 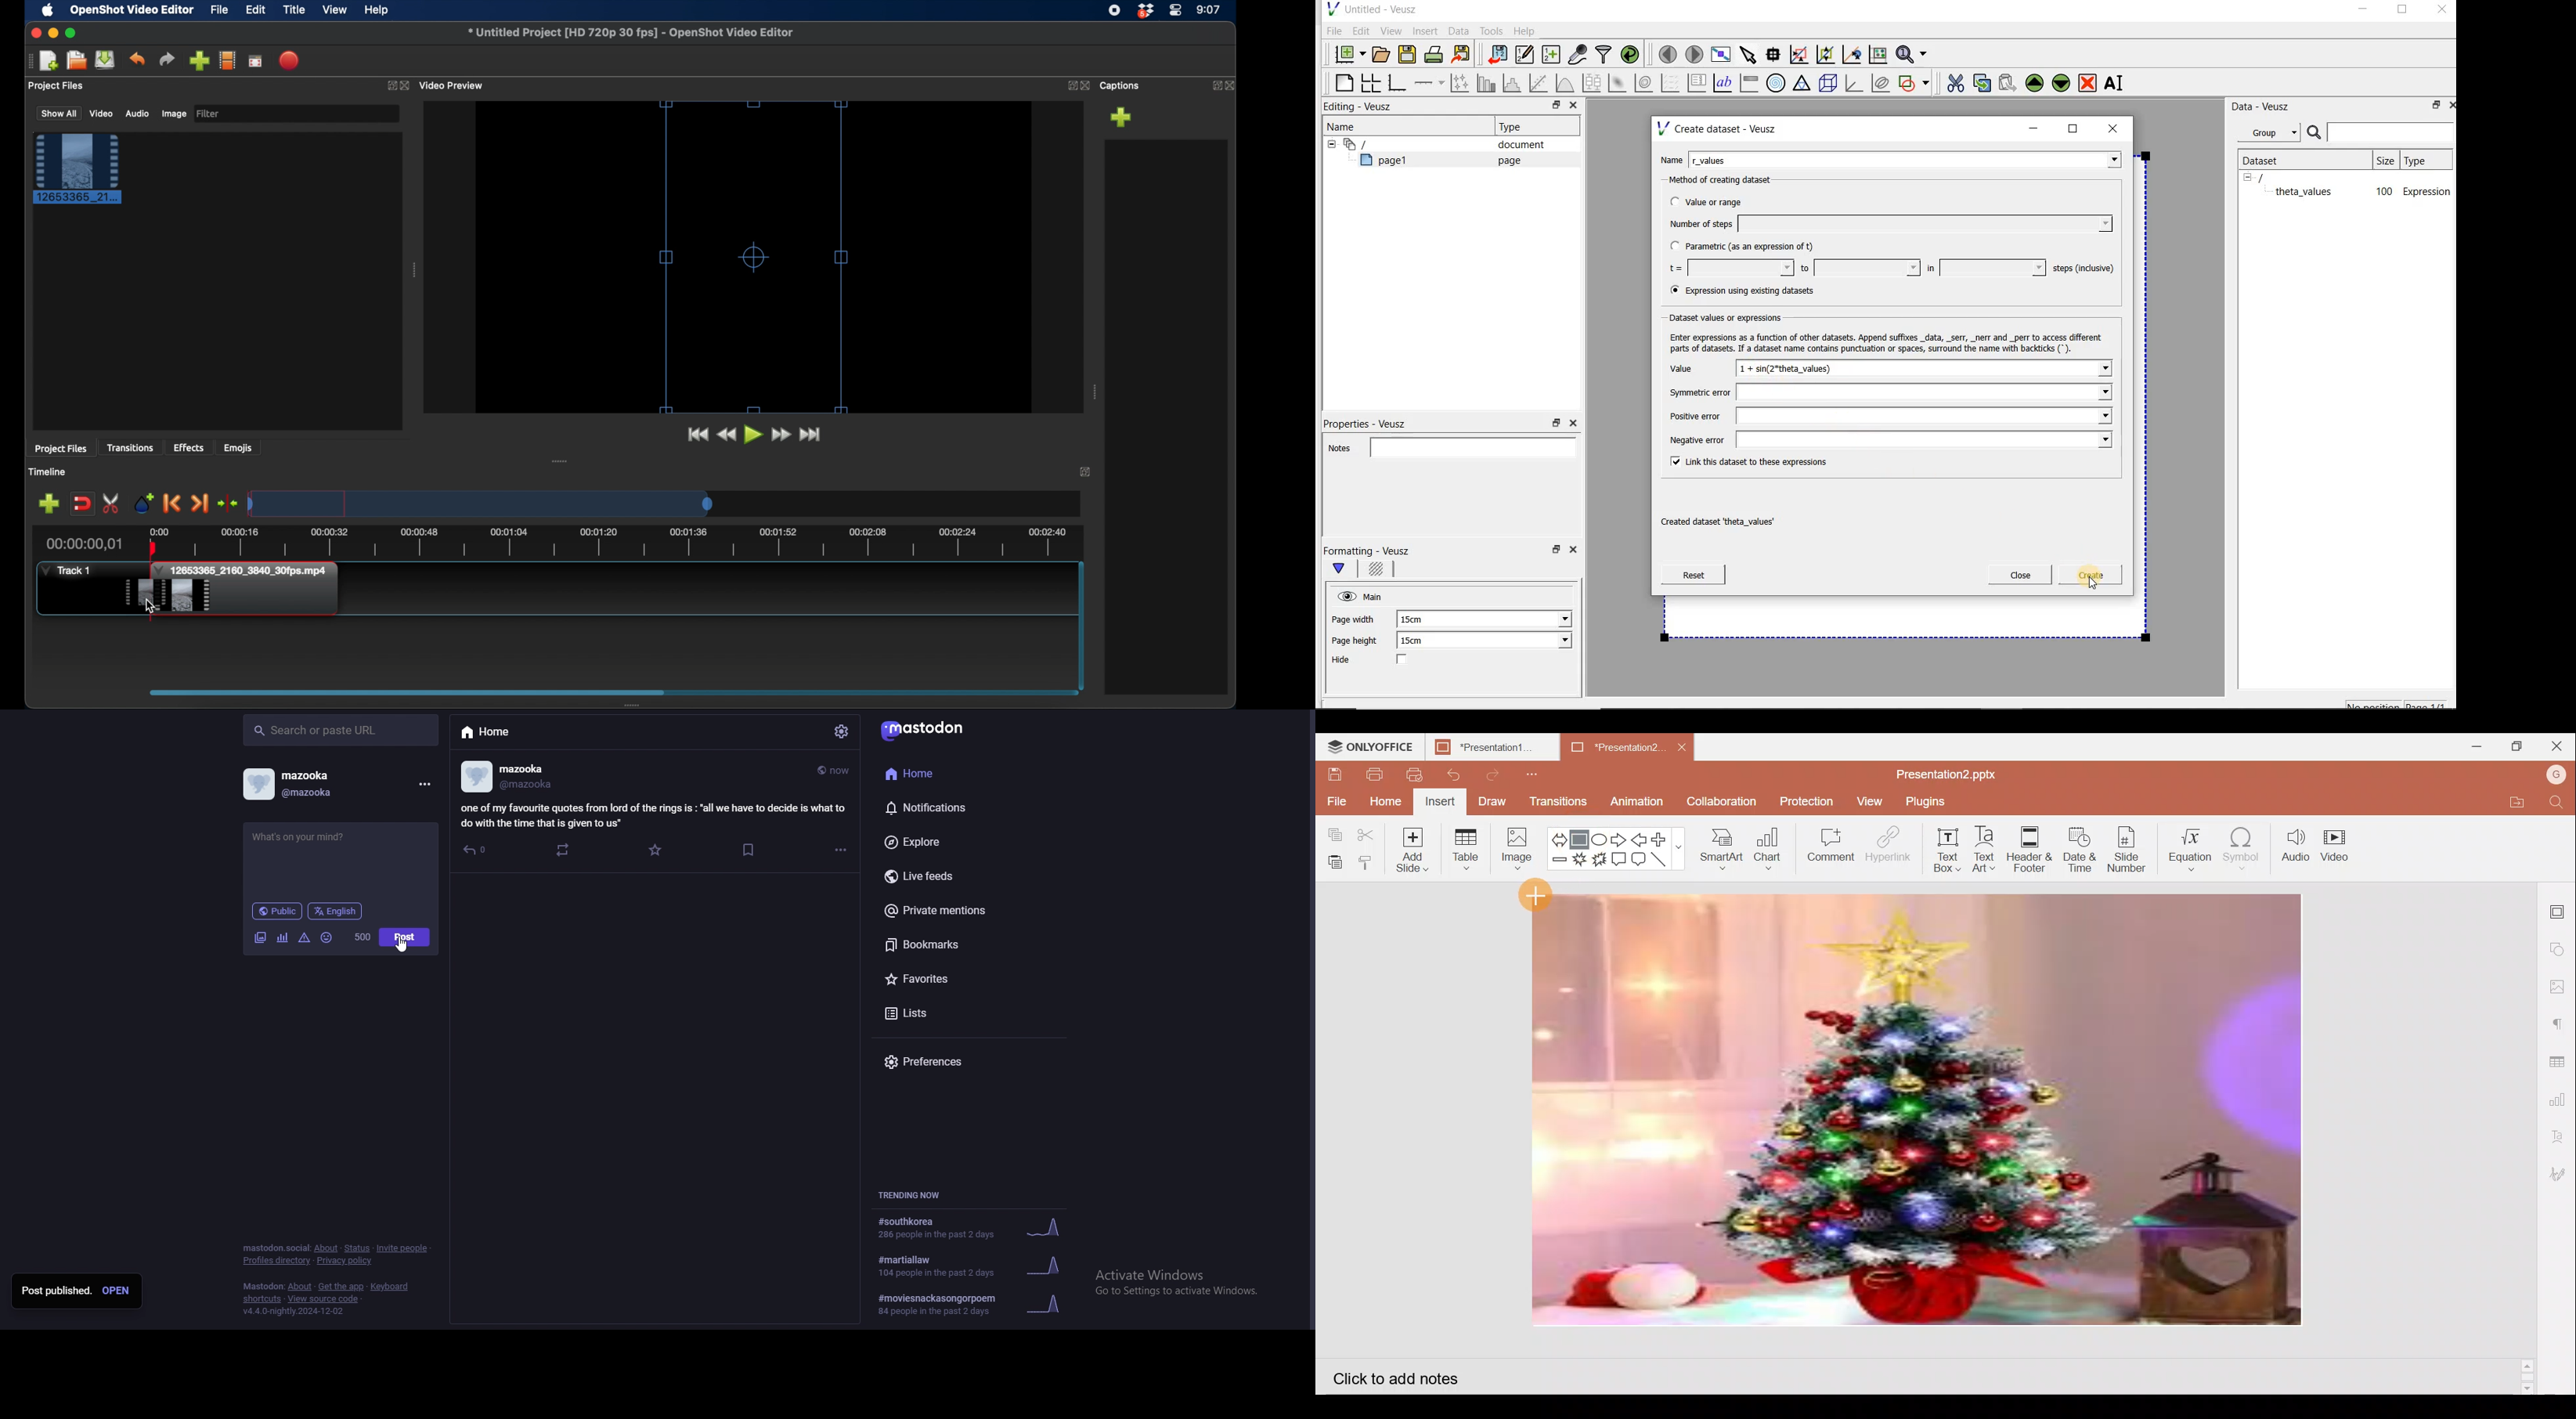 I want to click on word limit, so click(x=362, y=937).